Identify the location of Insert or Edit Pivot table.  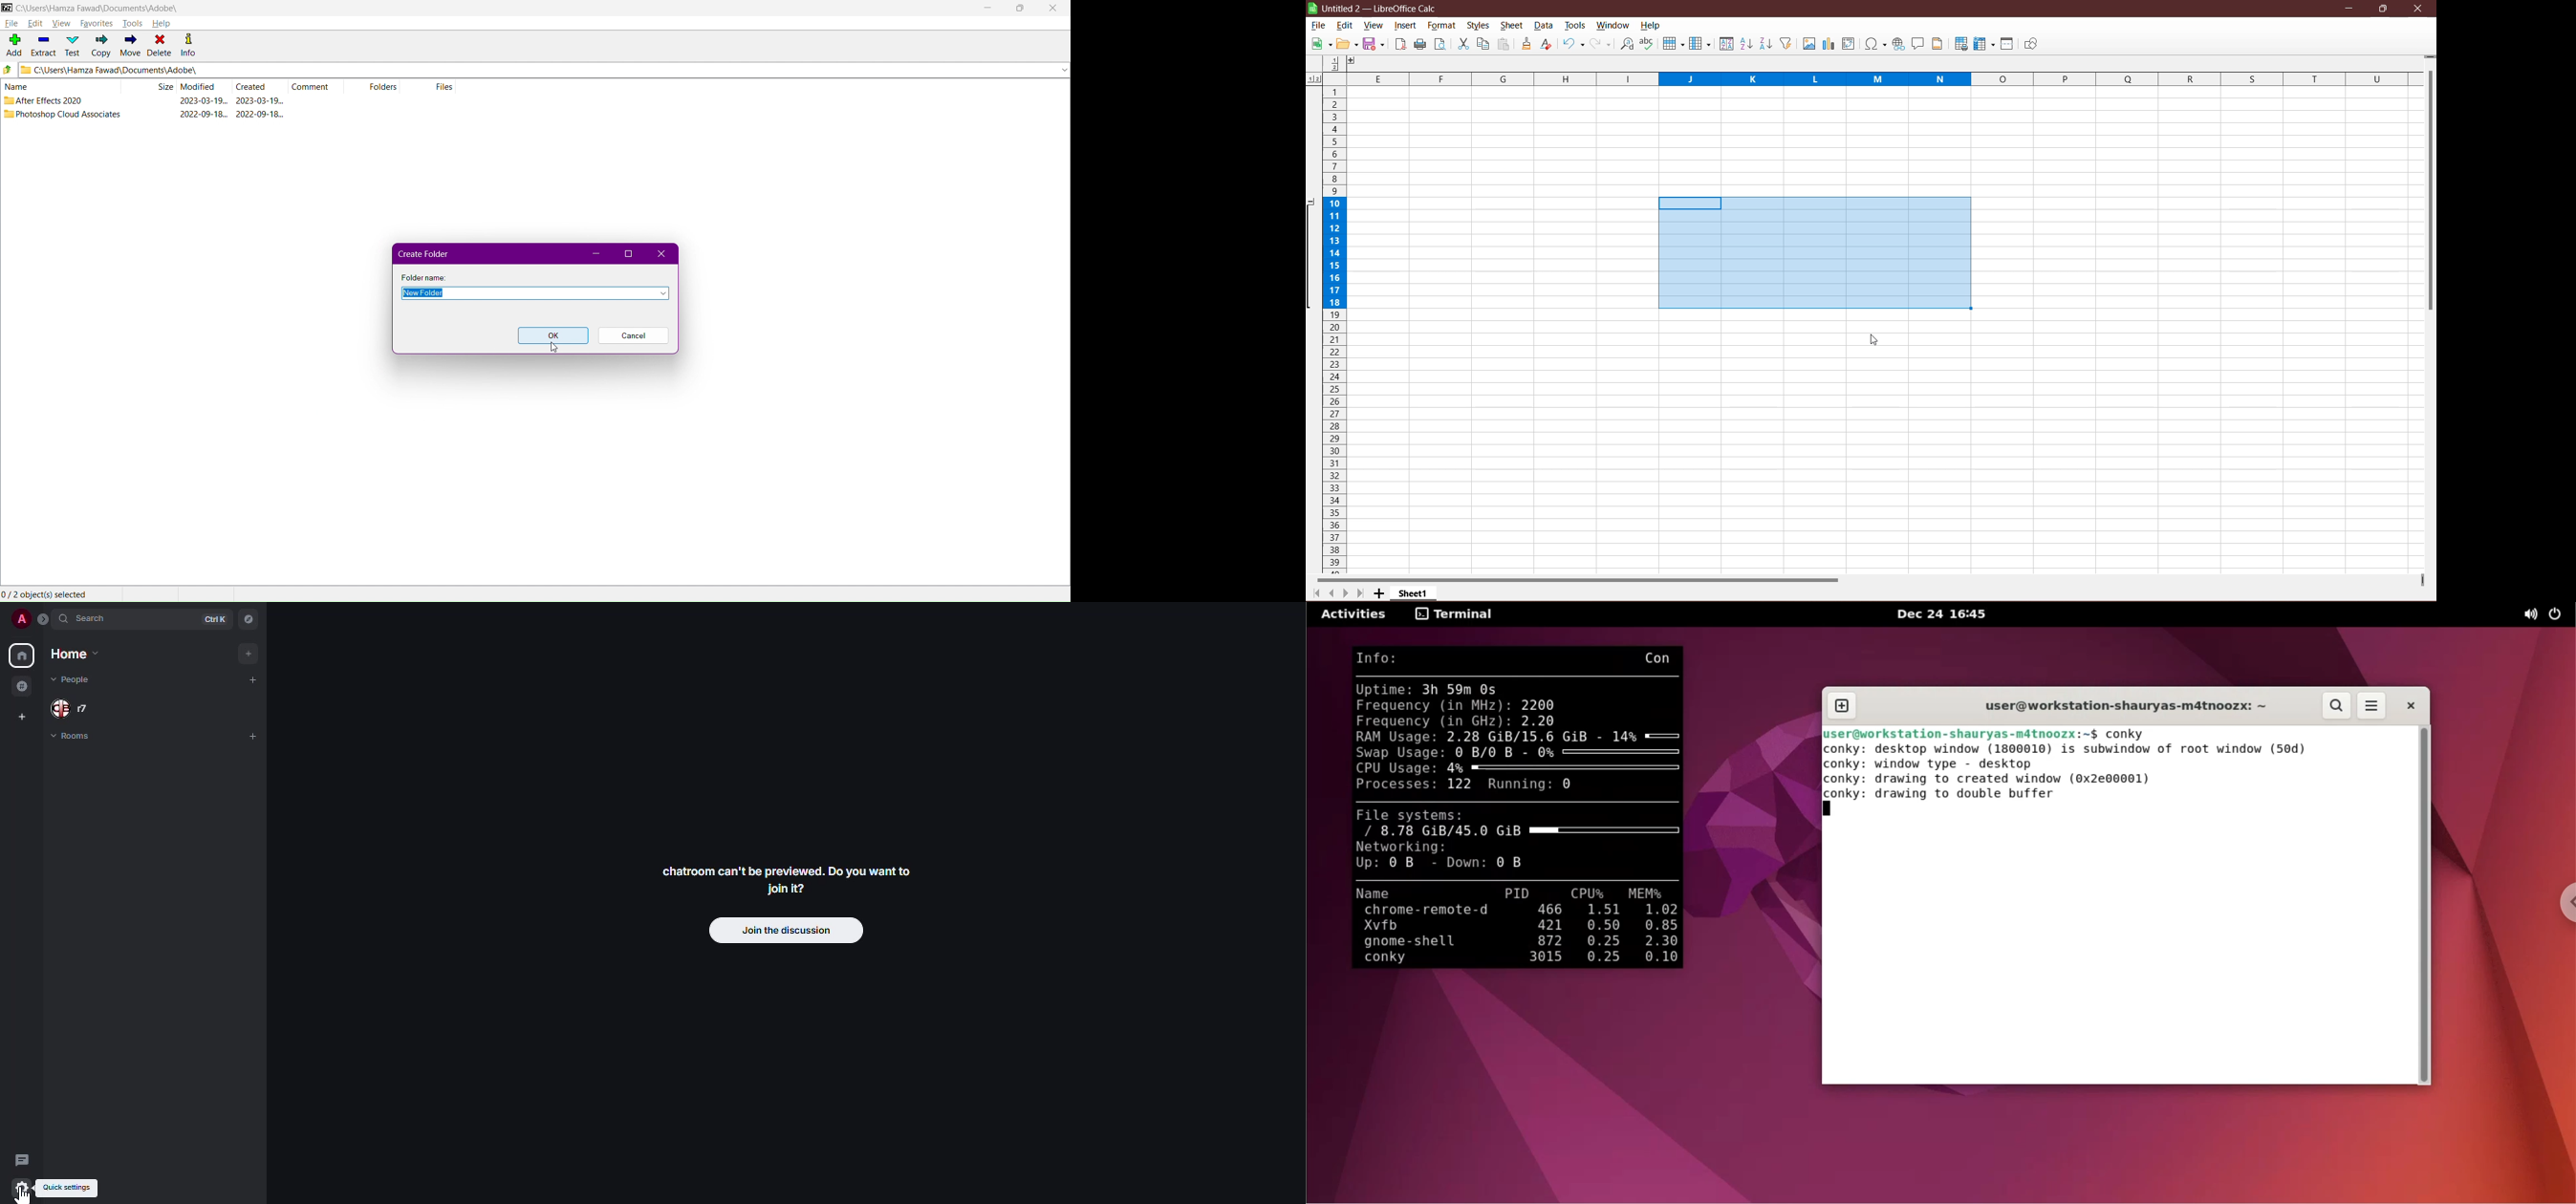
(1849, 43).